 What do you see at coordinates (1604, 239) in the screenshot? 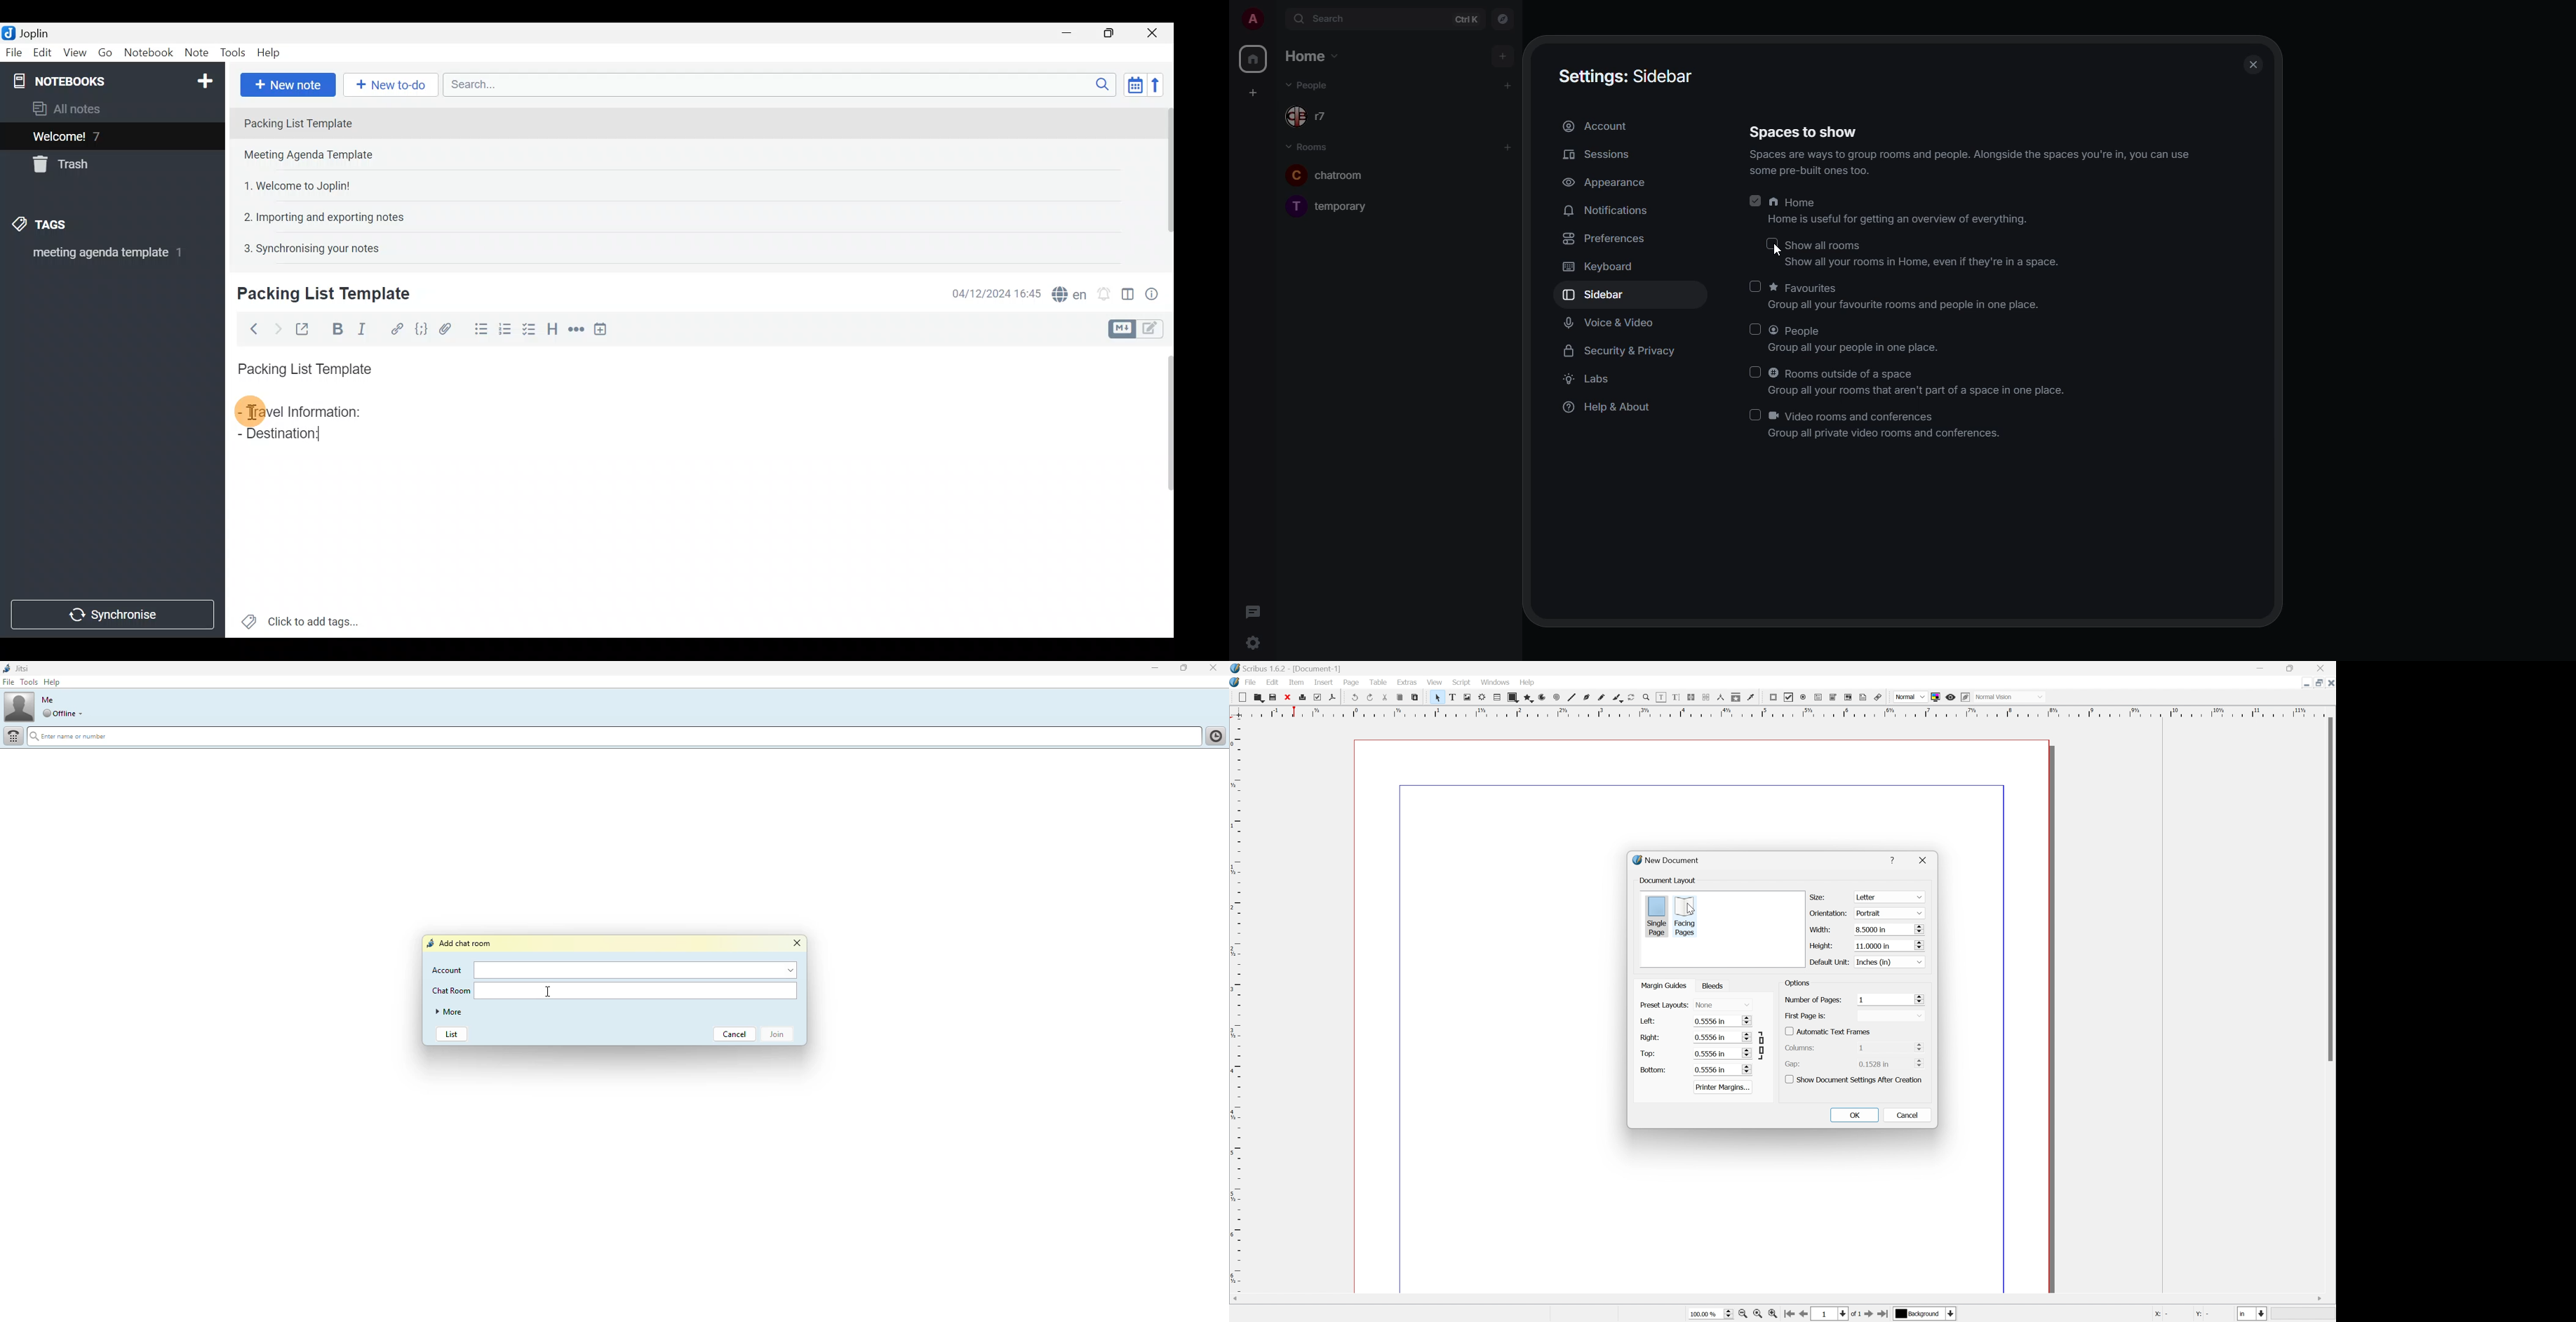
I see `preferences` at bounding box center [1604, 239].